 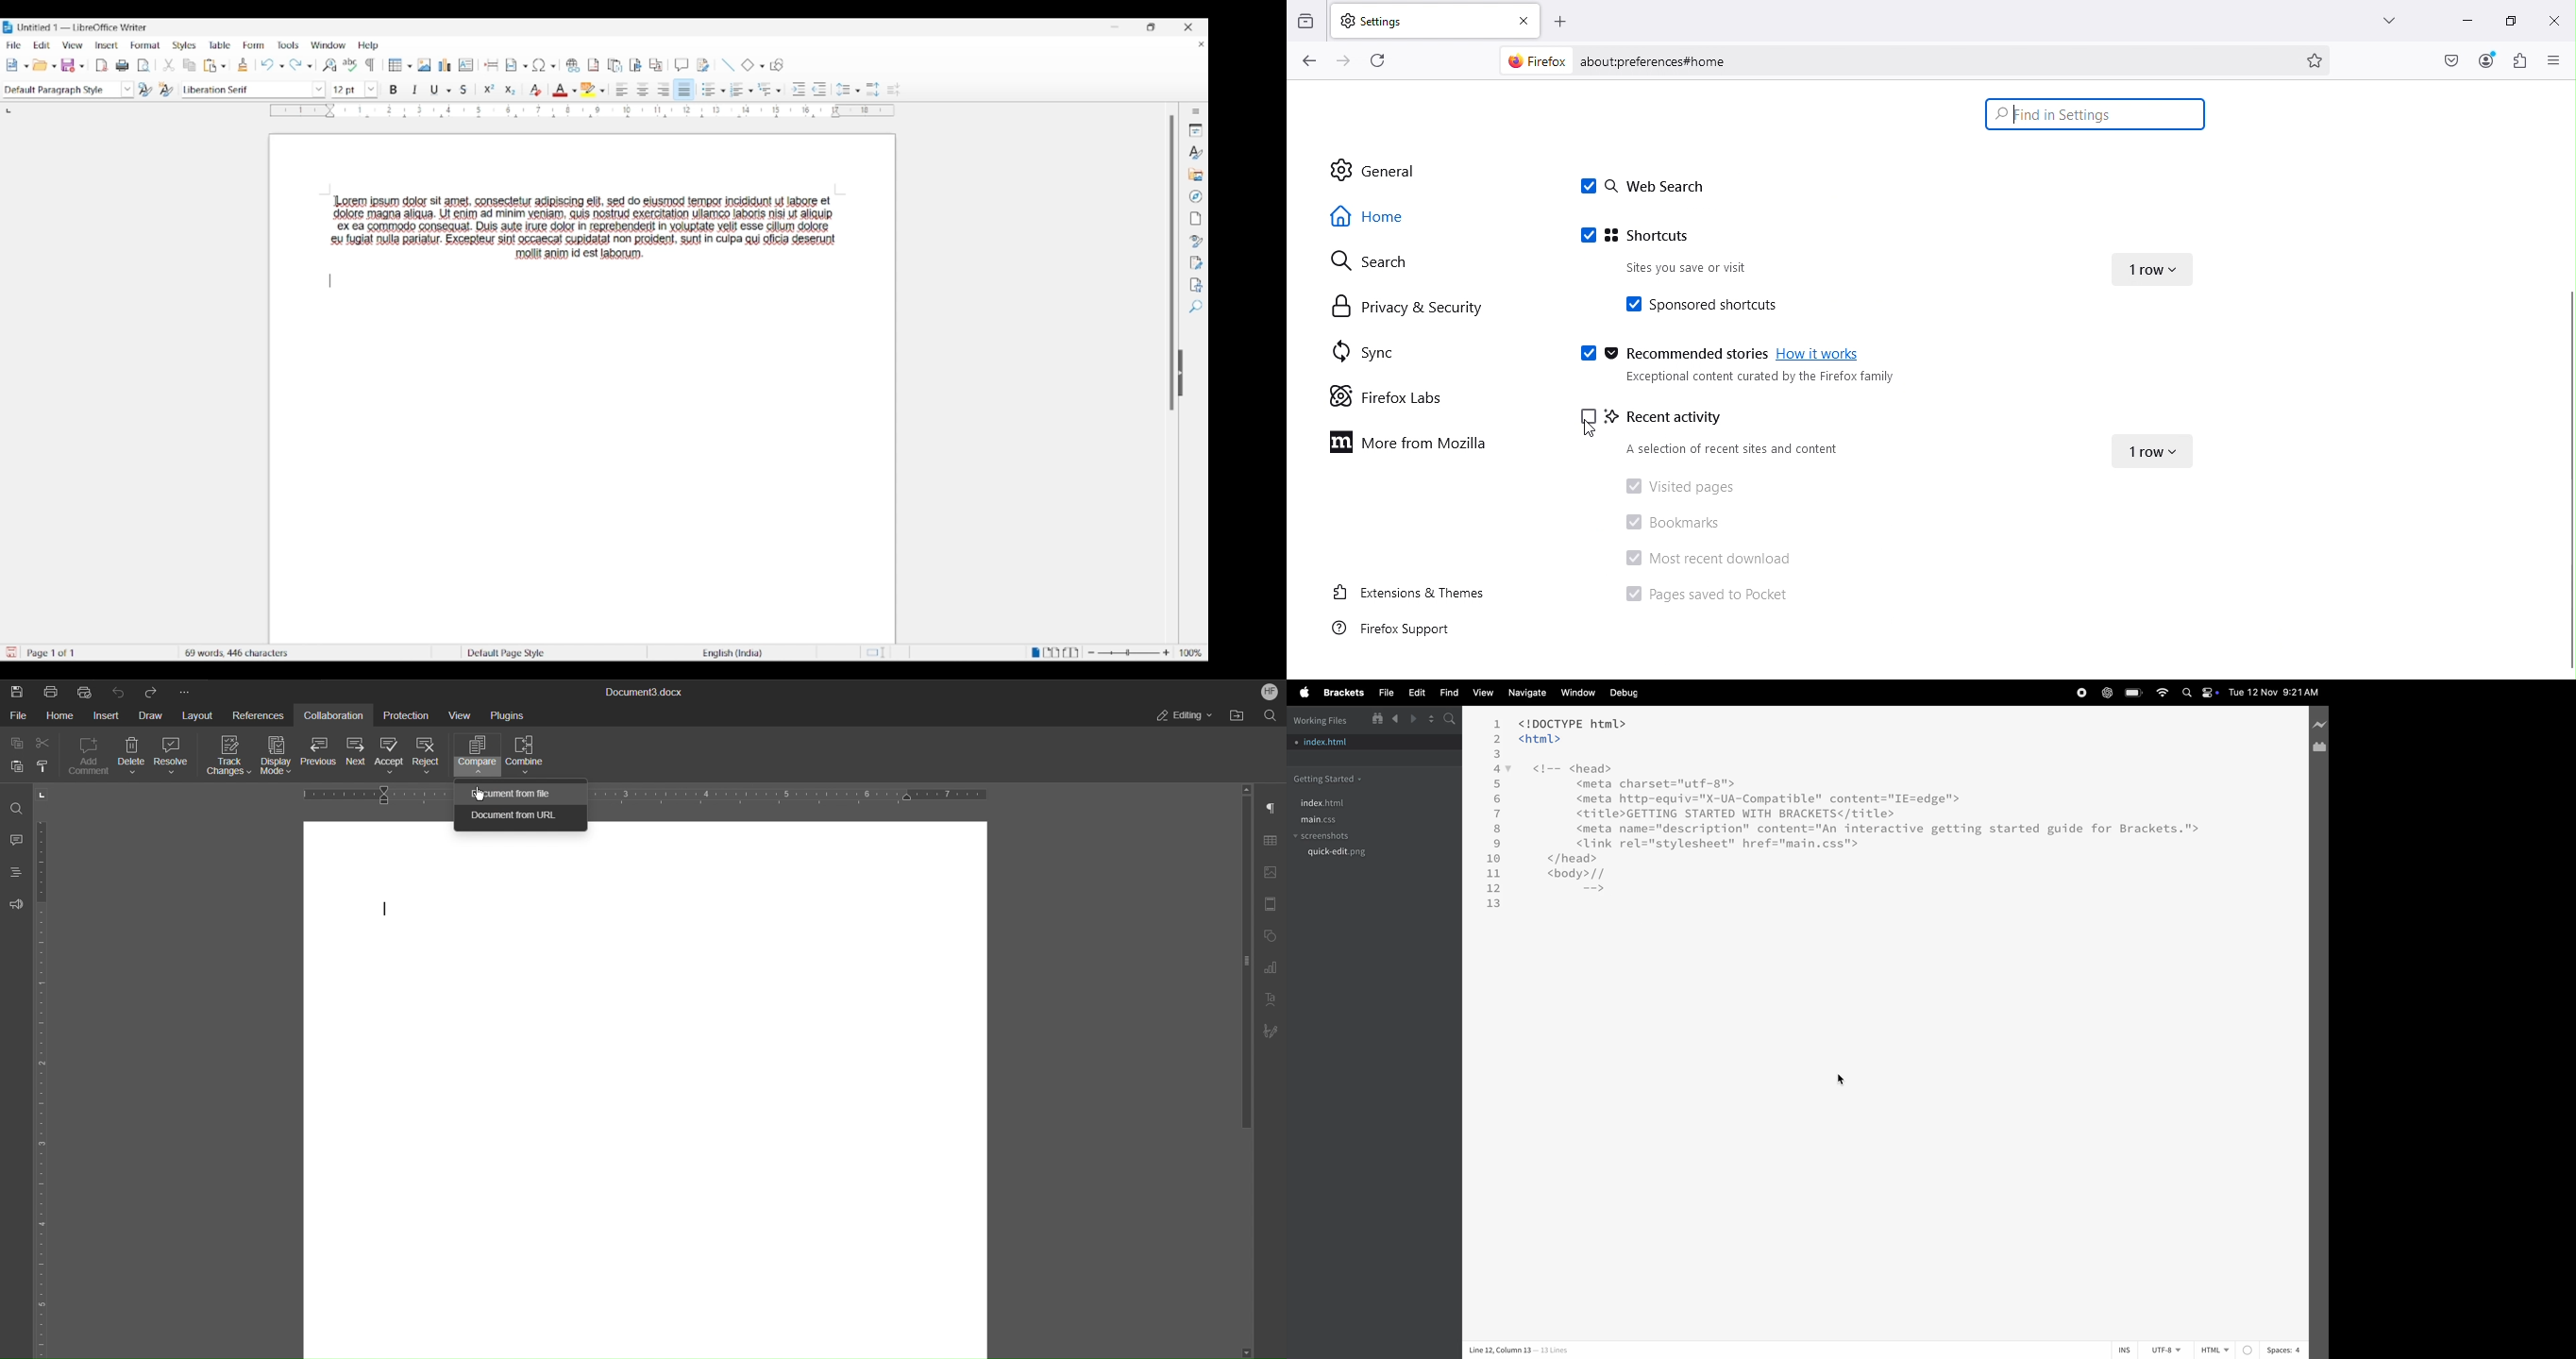 What do you see at coordinates (704, 65) in the screenshot?
I see `Show track changes functions` at bounding box center [704, 65].